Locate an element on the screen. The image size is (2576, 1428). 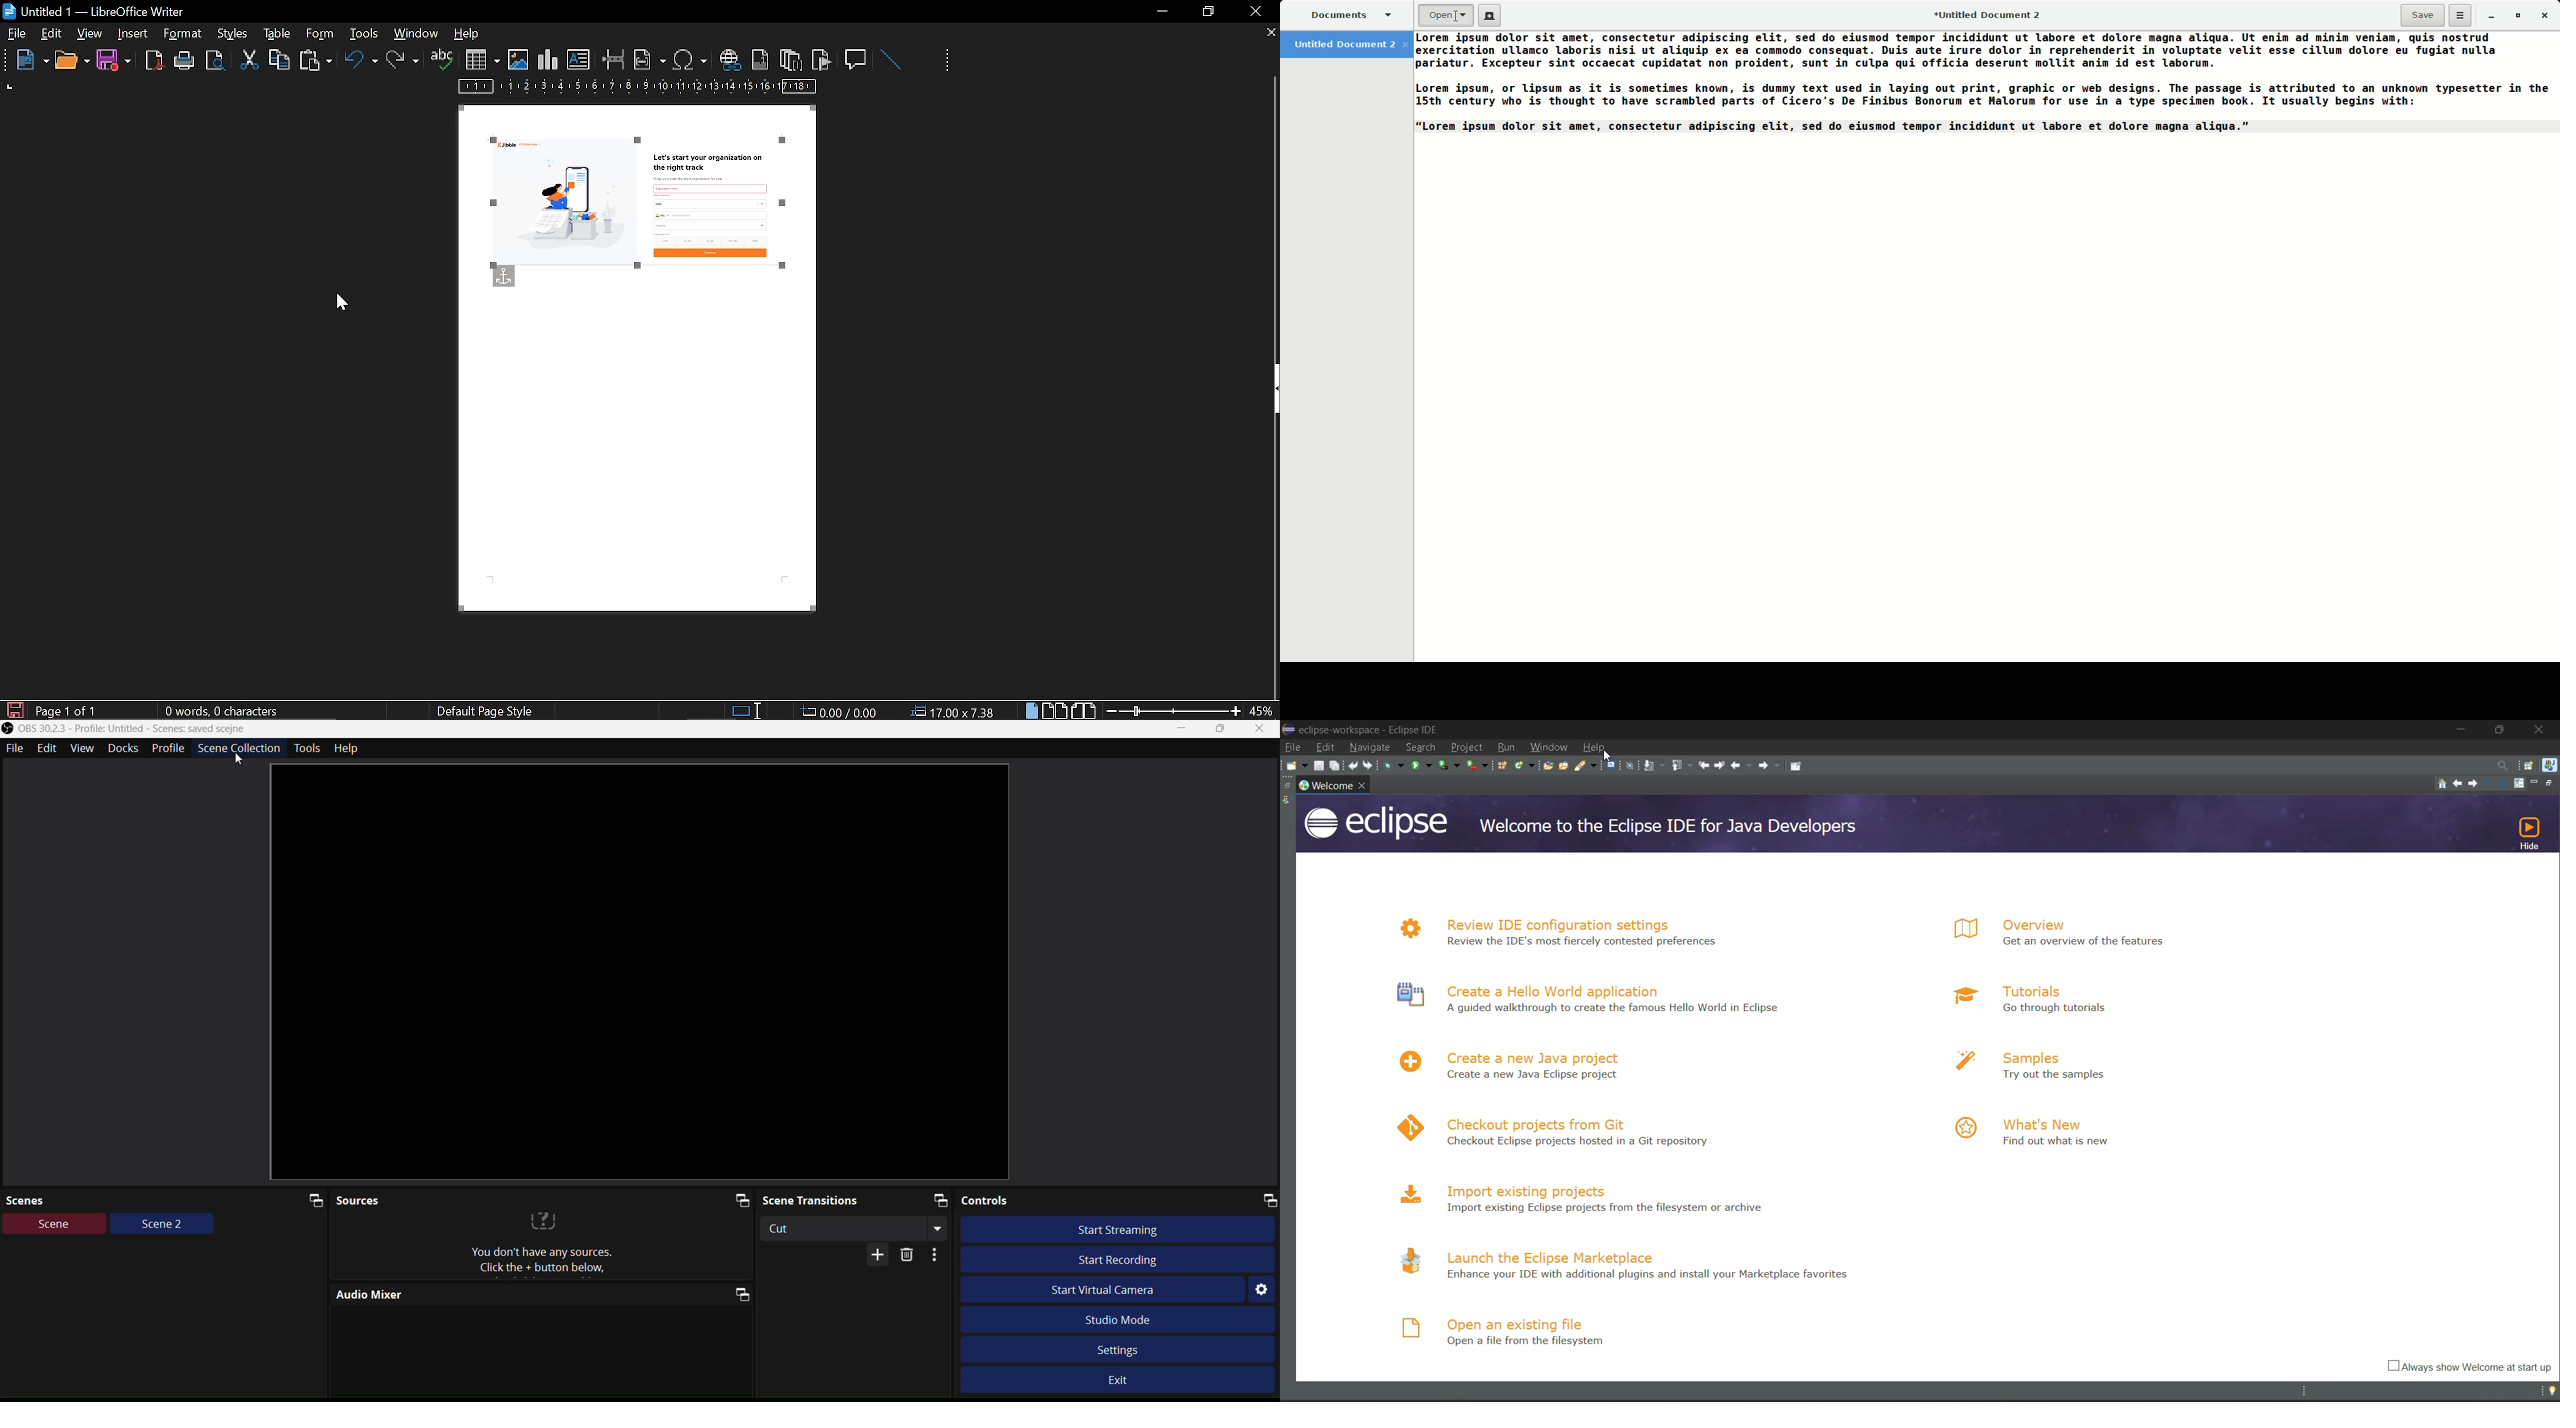
Create a new Java project is located at coordinates (1524, 1079).